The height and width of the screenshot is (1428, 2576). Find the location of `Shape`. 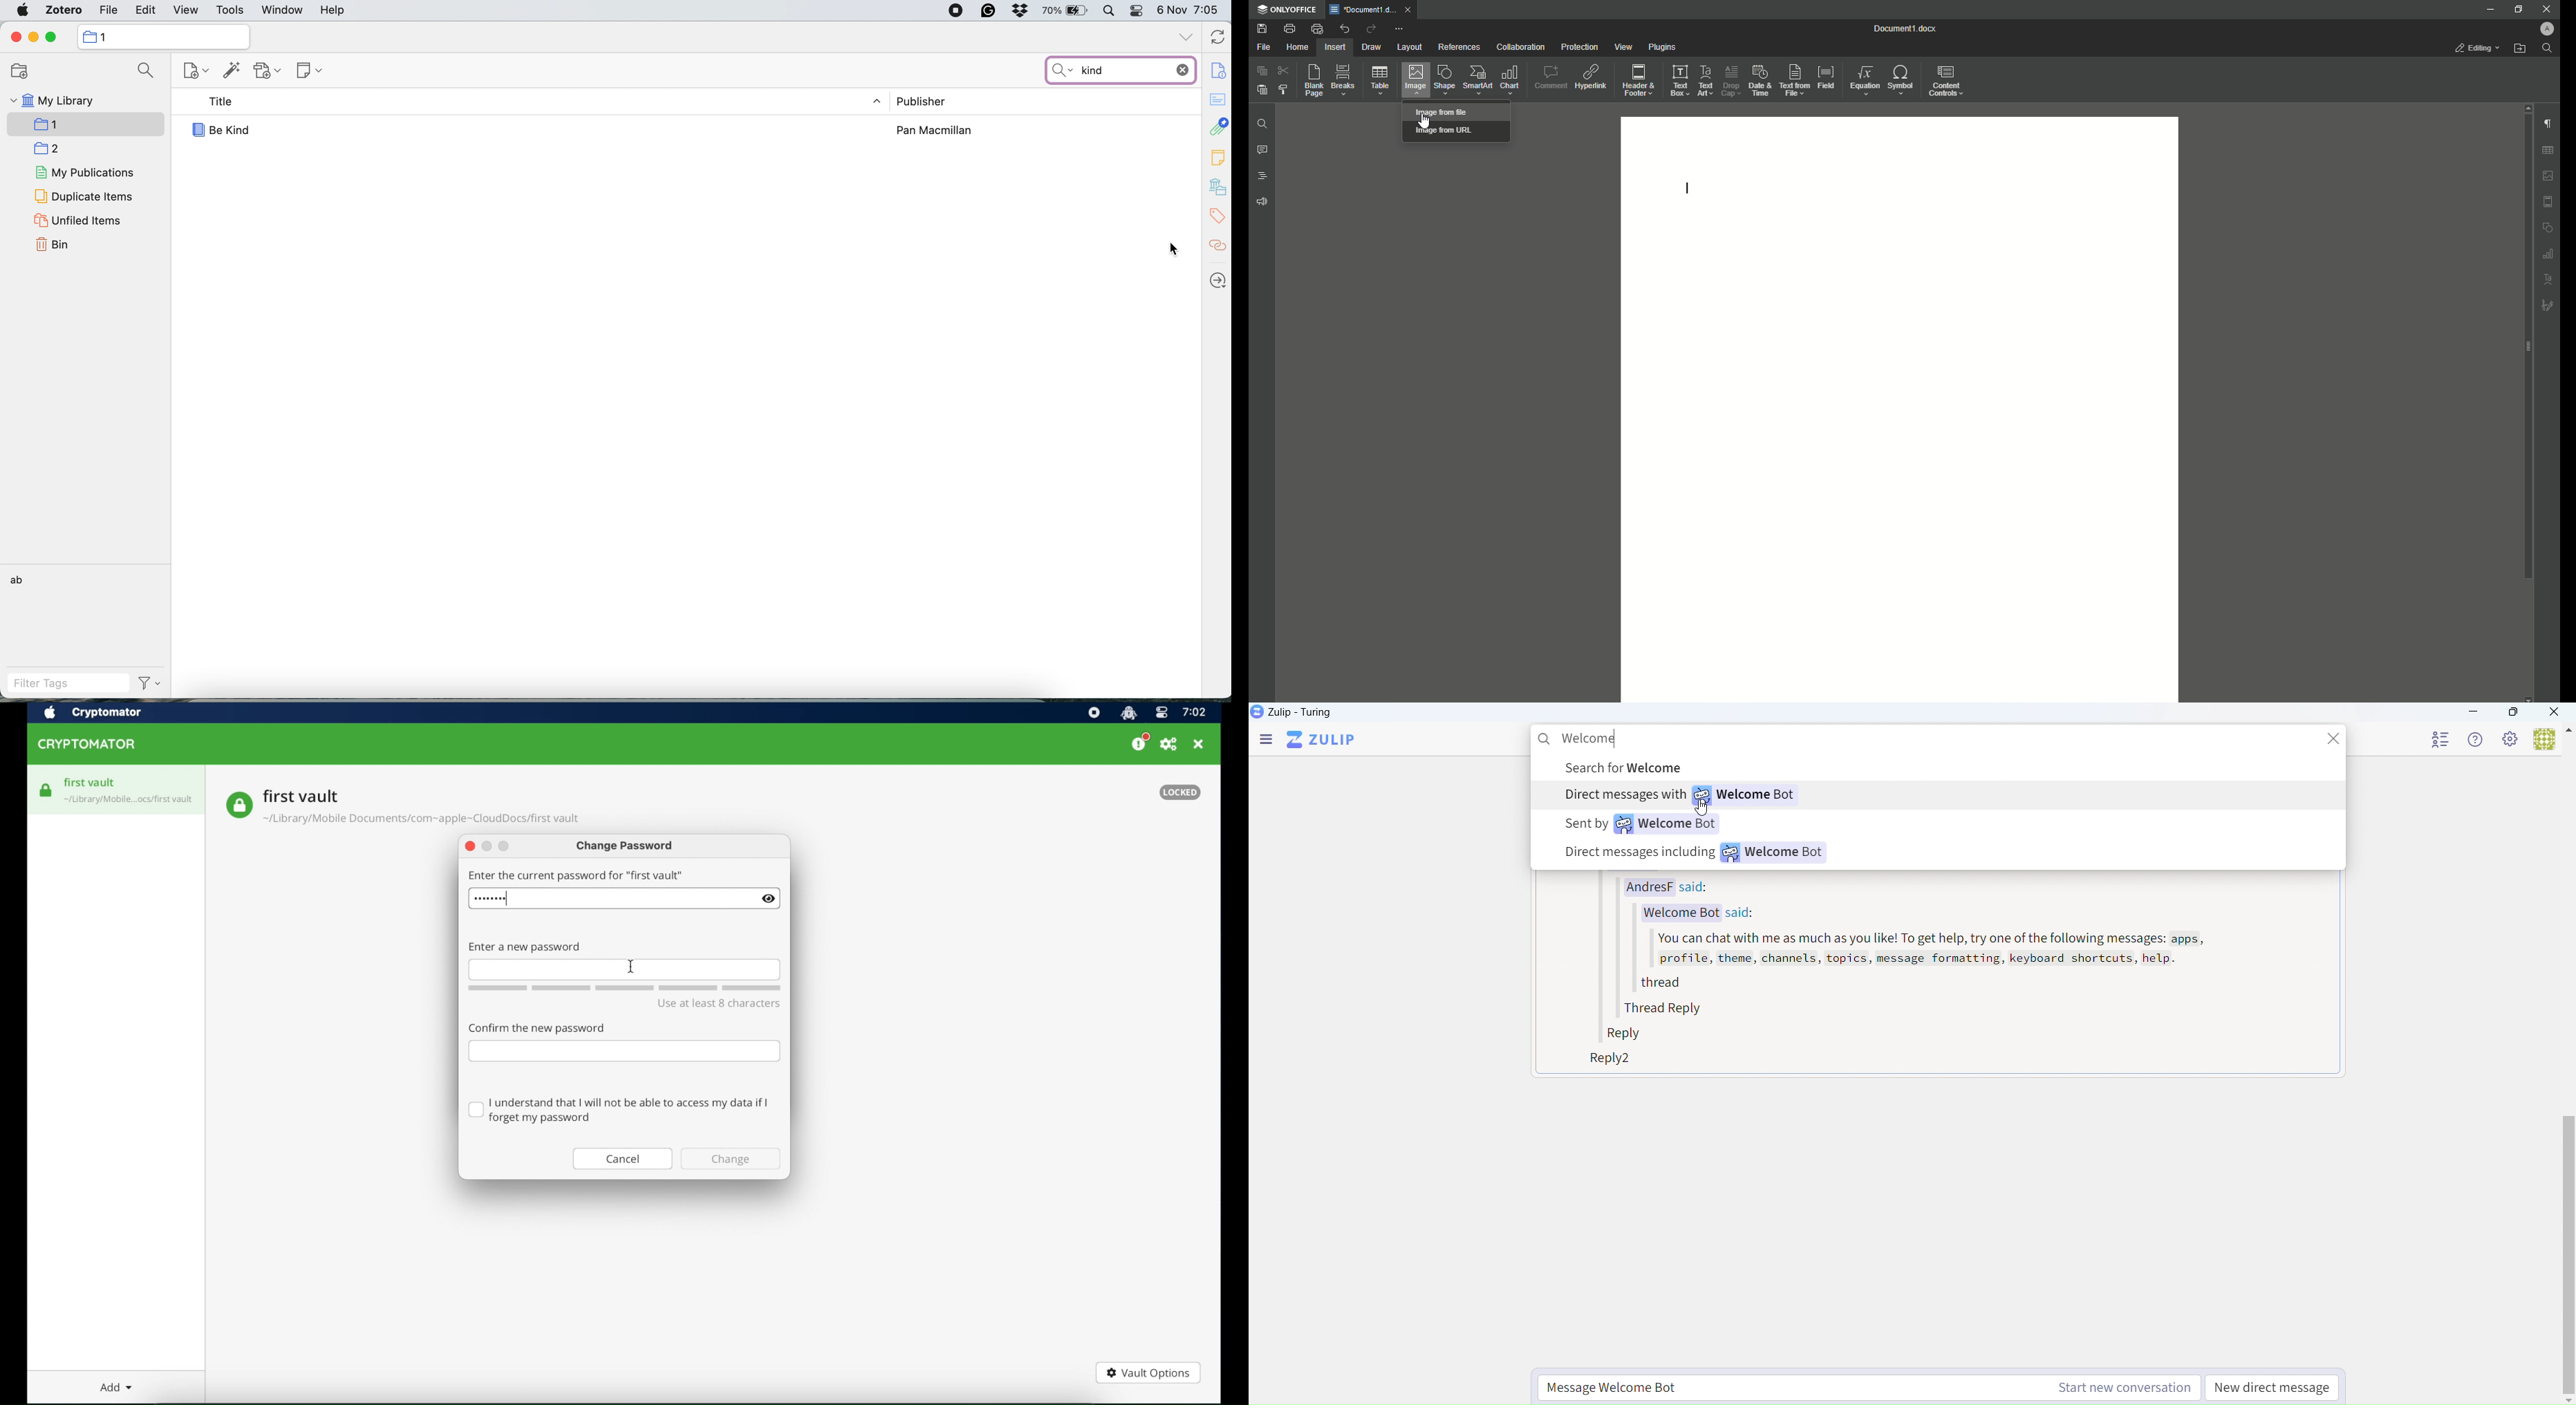

Shape is located at coordinates (1445, 79).